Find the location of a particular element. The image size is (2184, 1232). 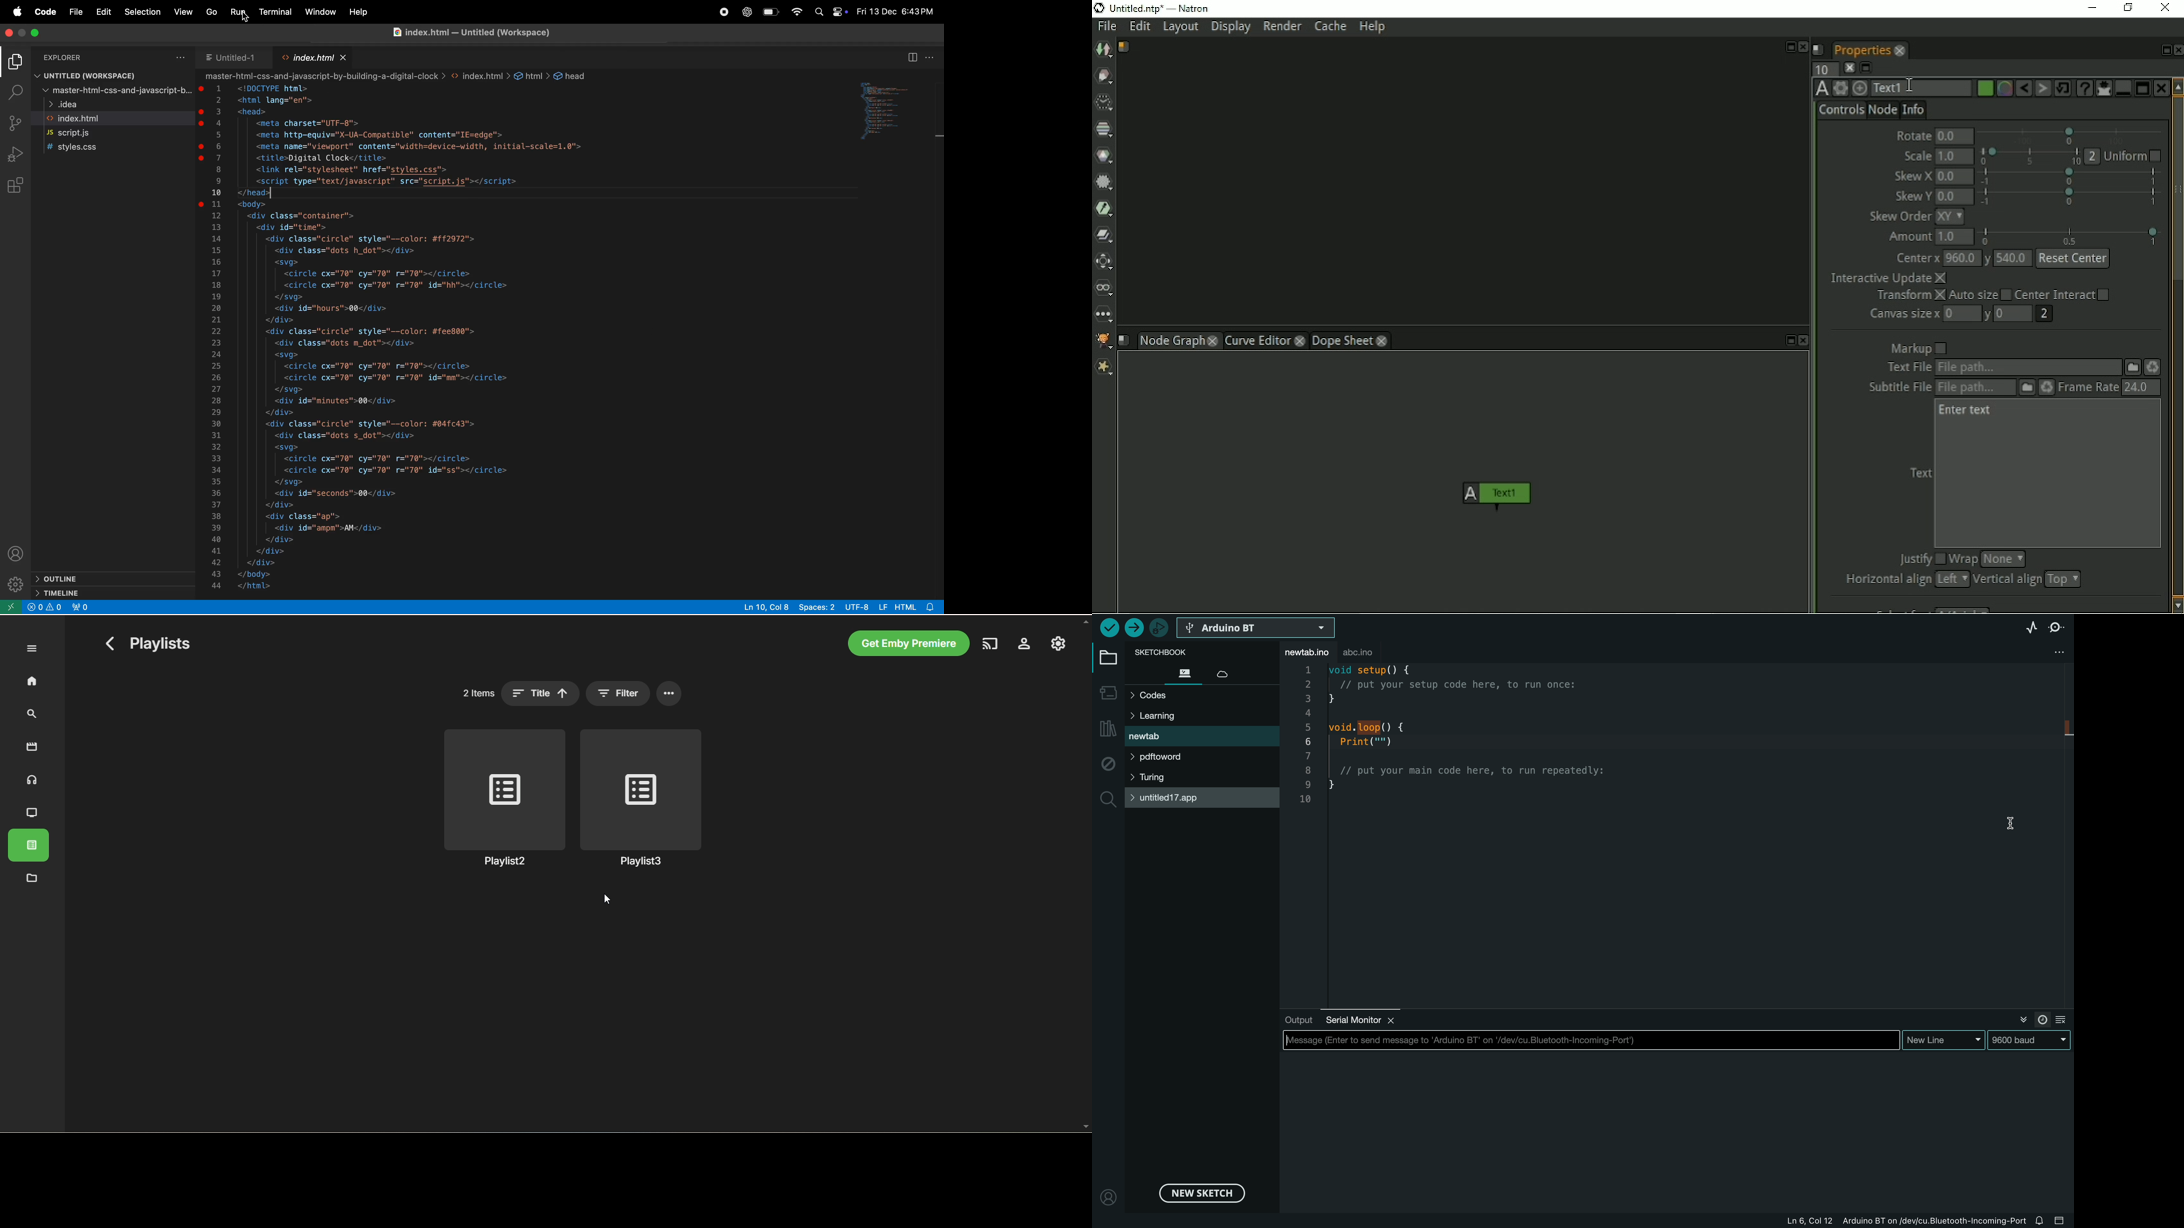

open remote view is located at coordinates (13, 606).